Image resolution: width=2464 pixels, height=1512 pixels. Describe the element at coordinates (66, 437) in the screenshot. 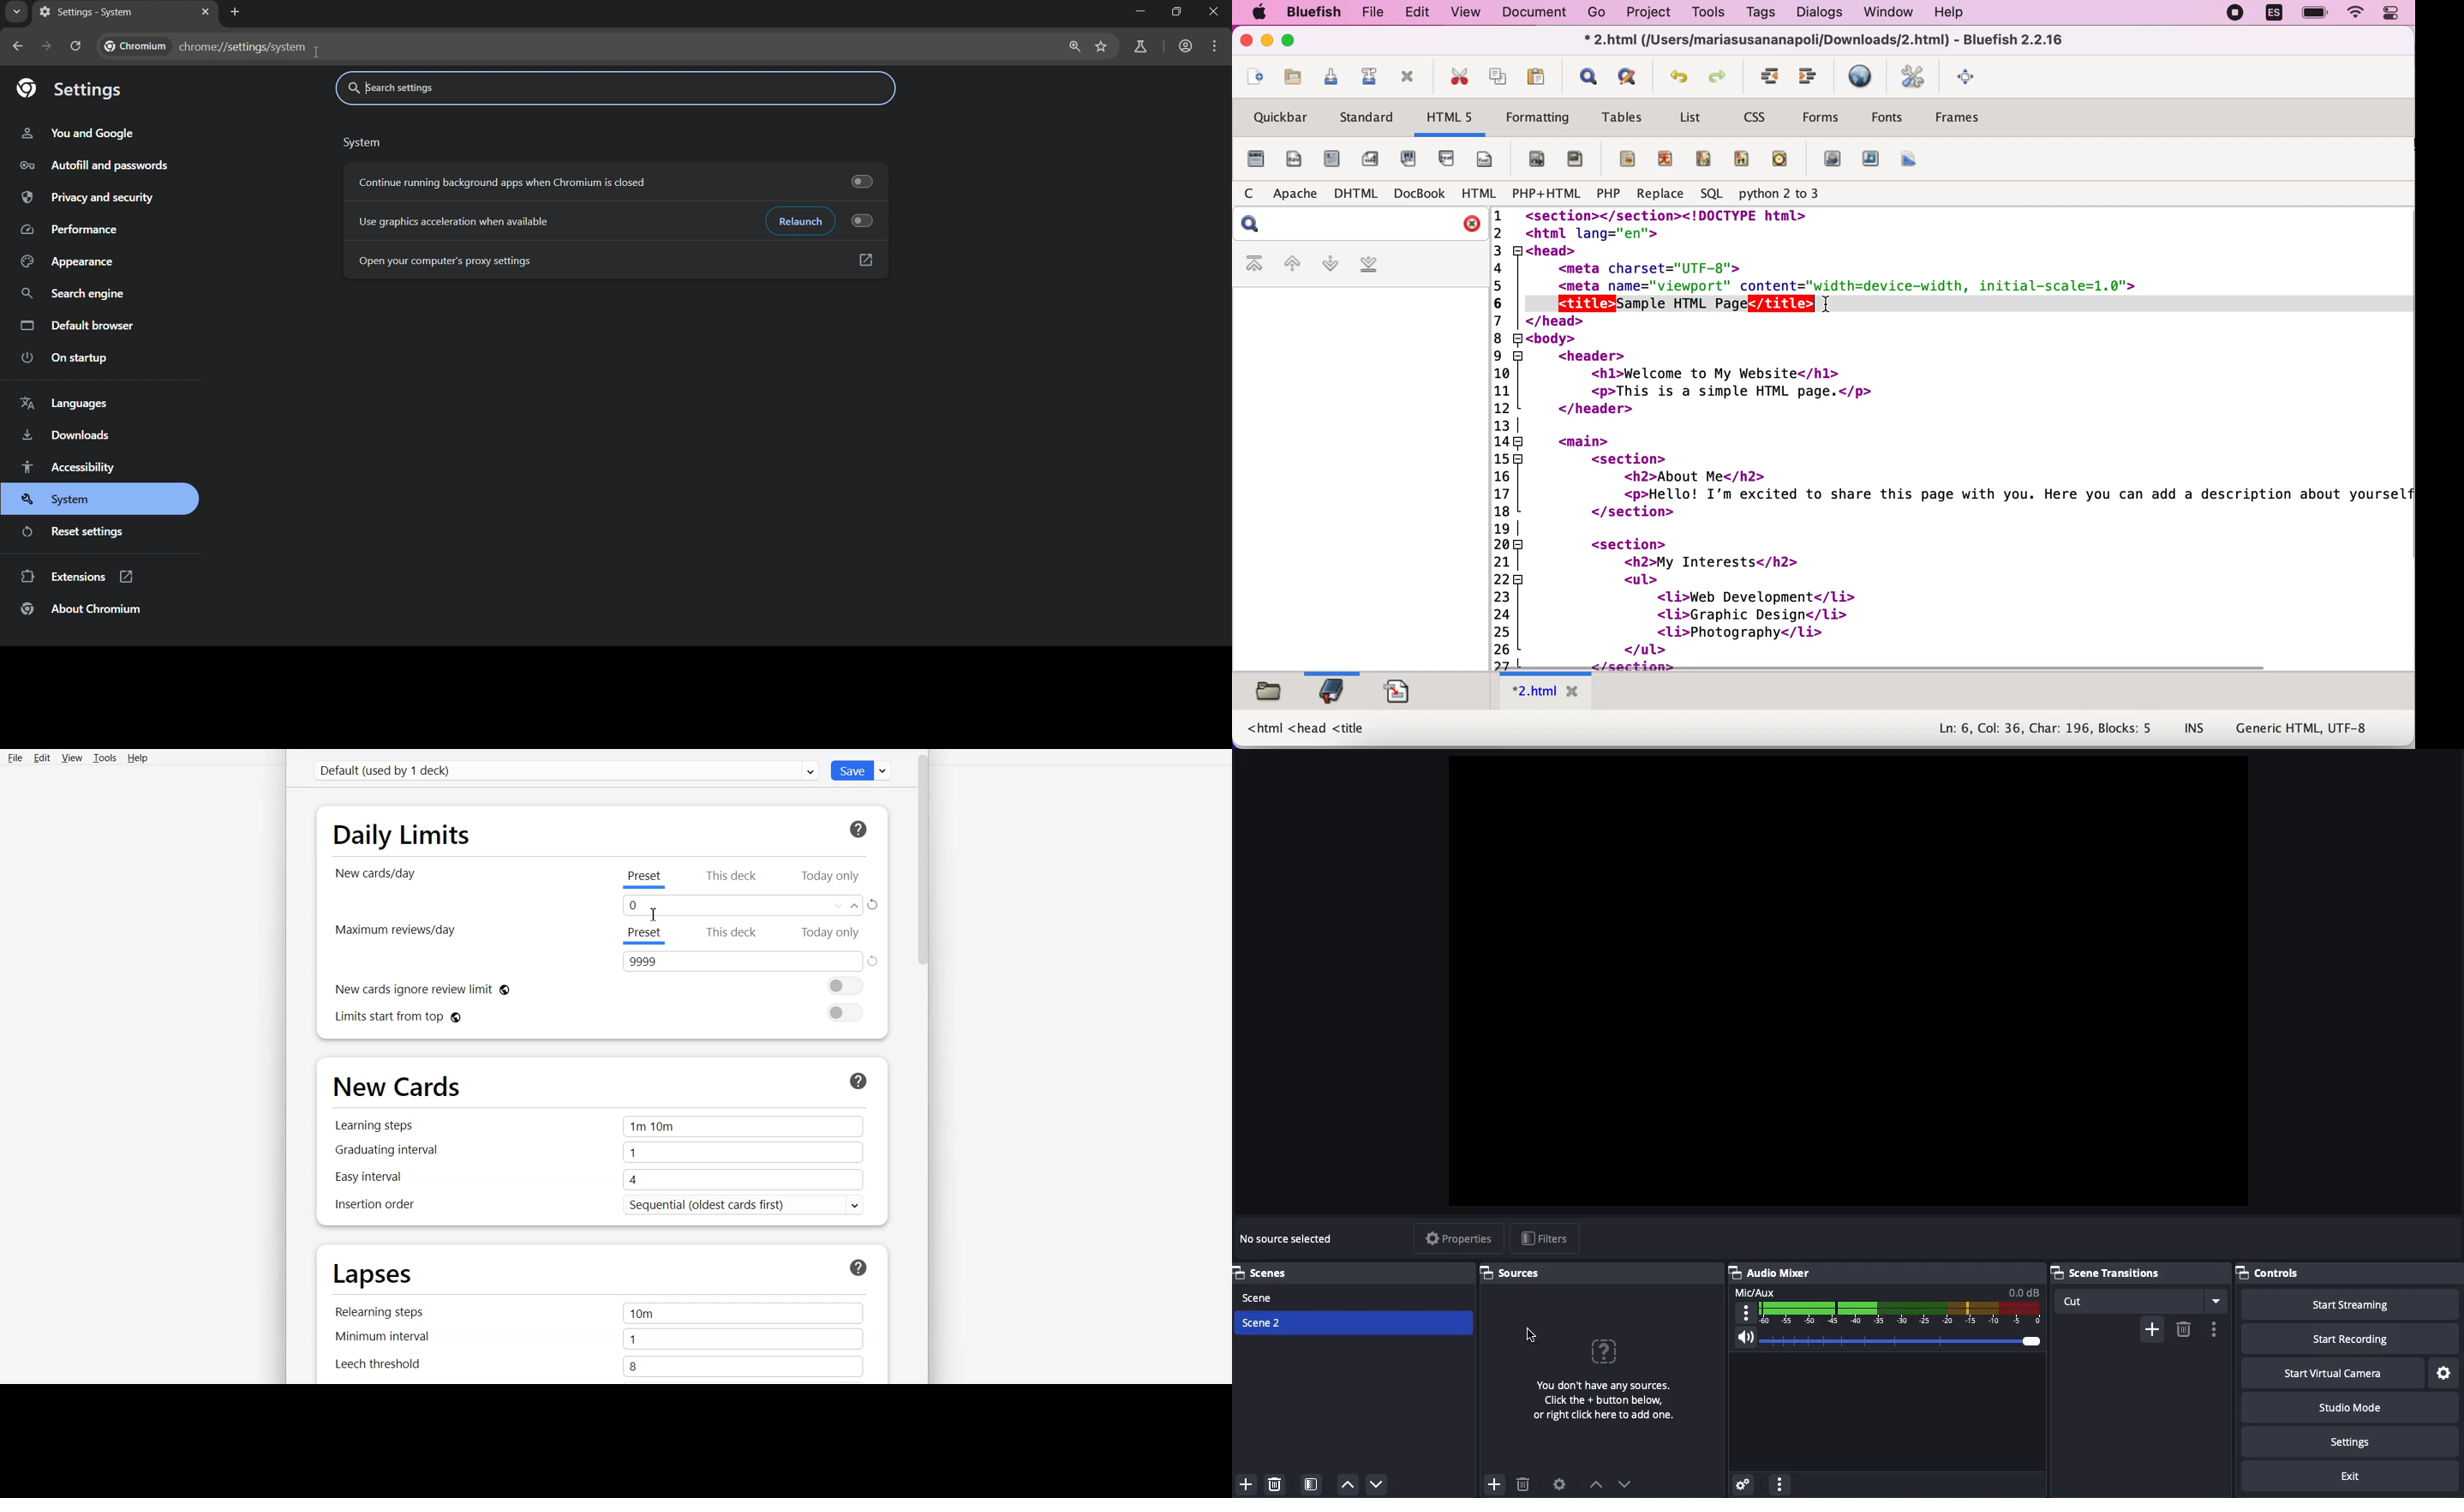

I see `downloads` at that location.